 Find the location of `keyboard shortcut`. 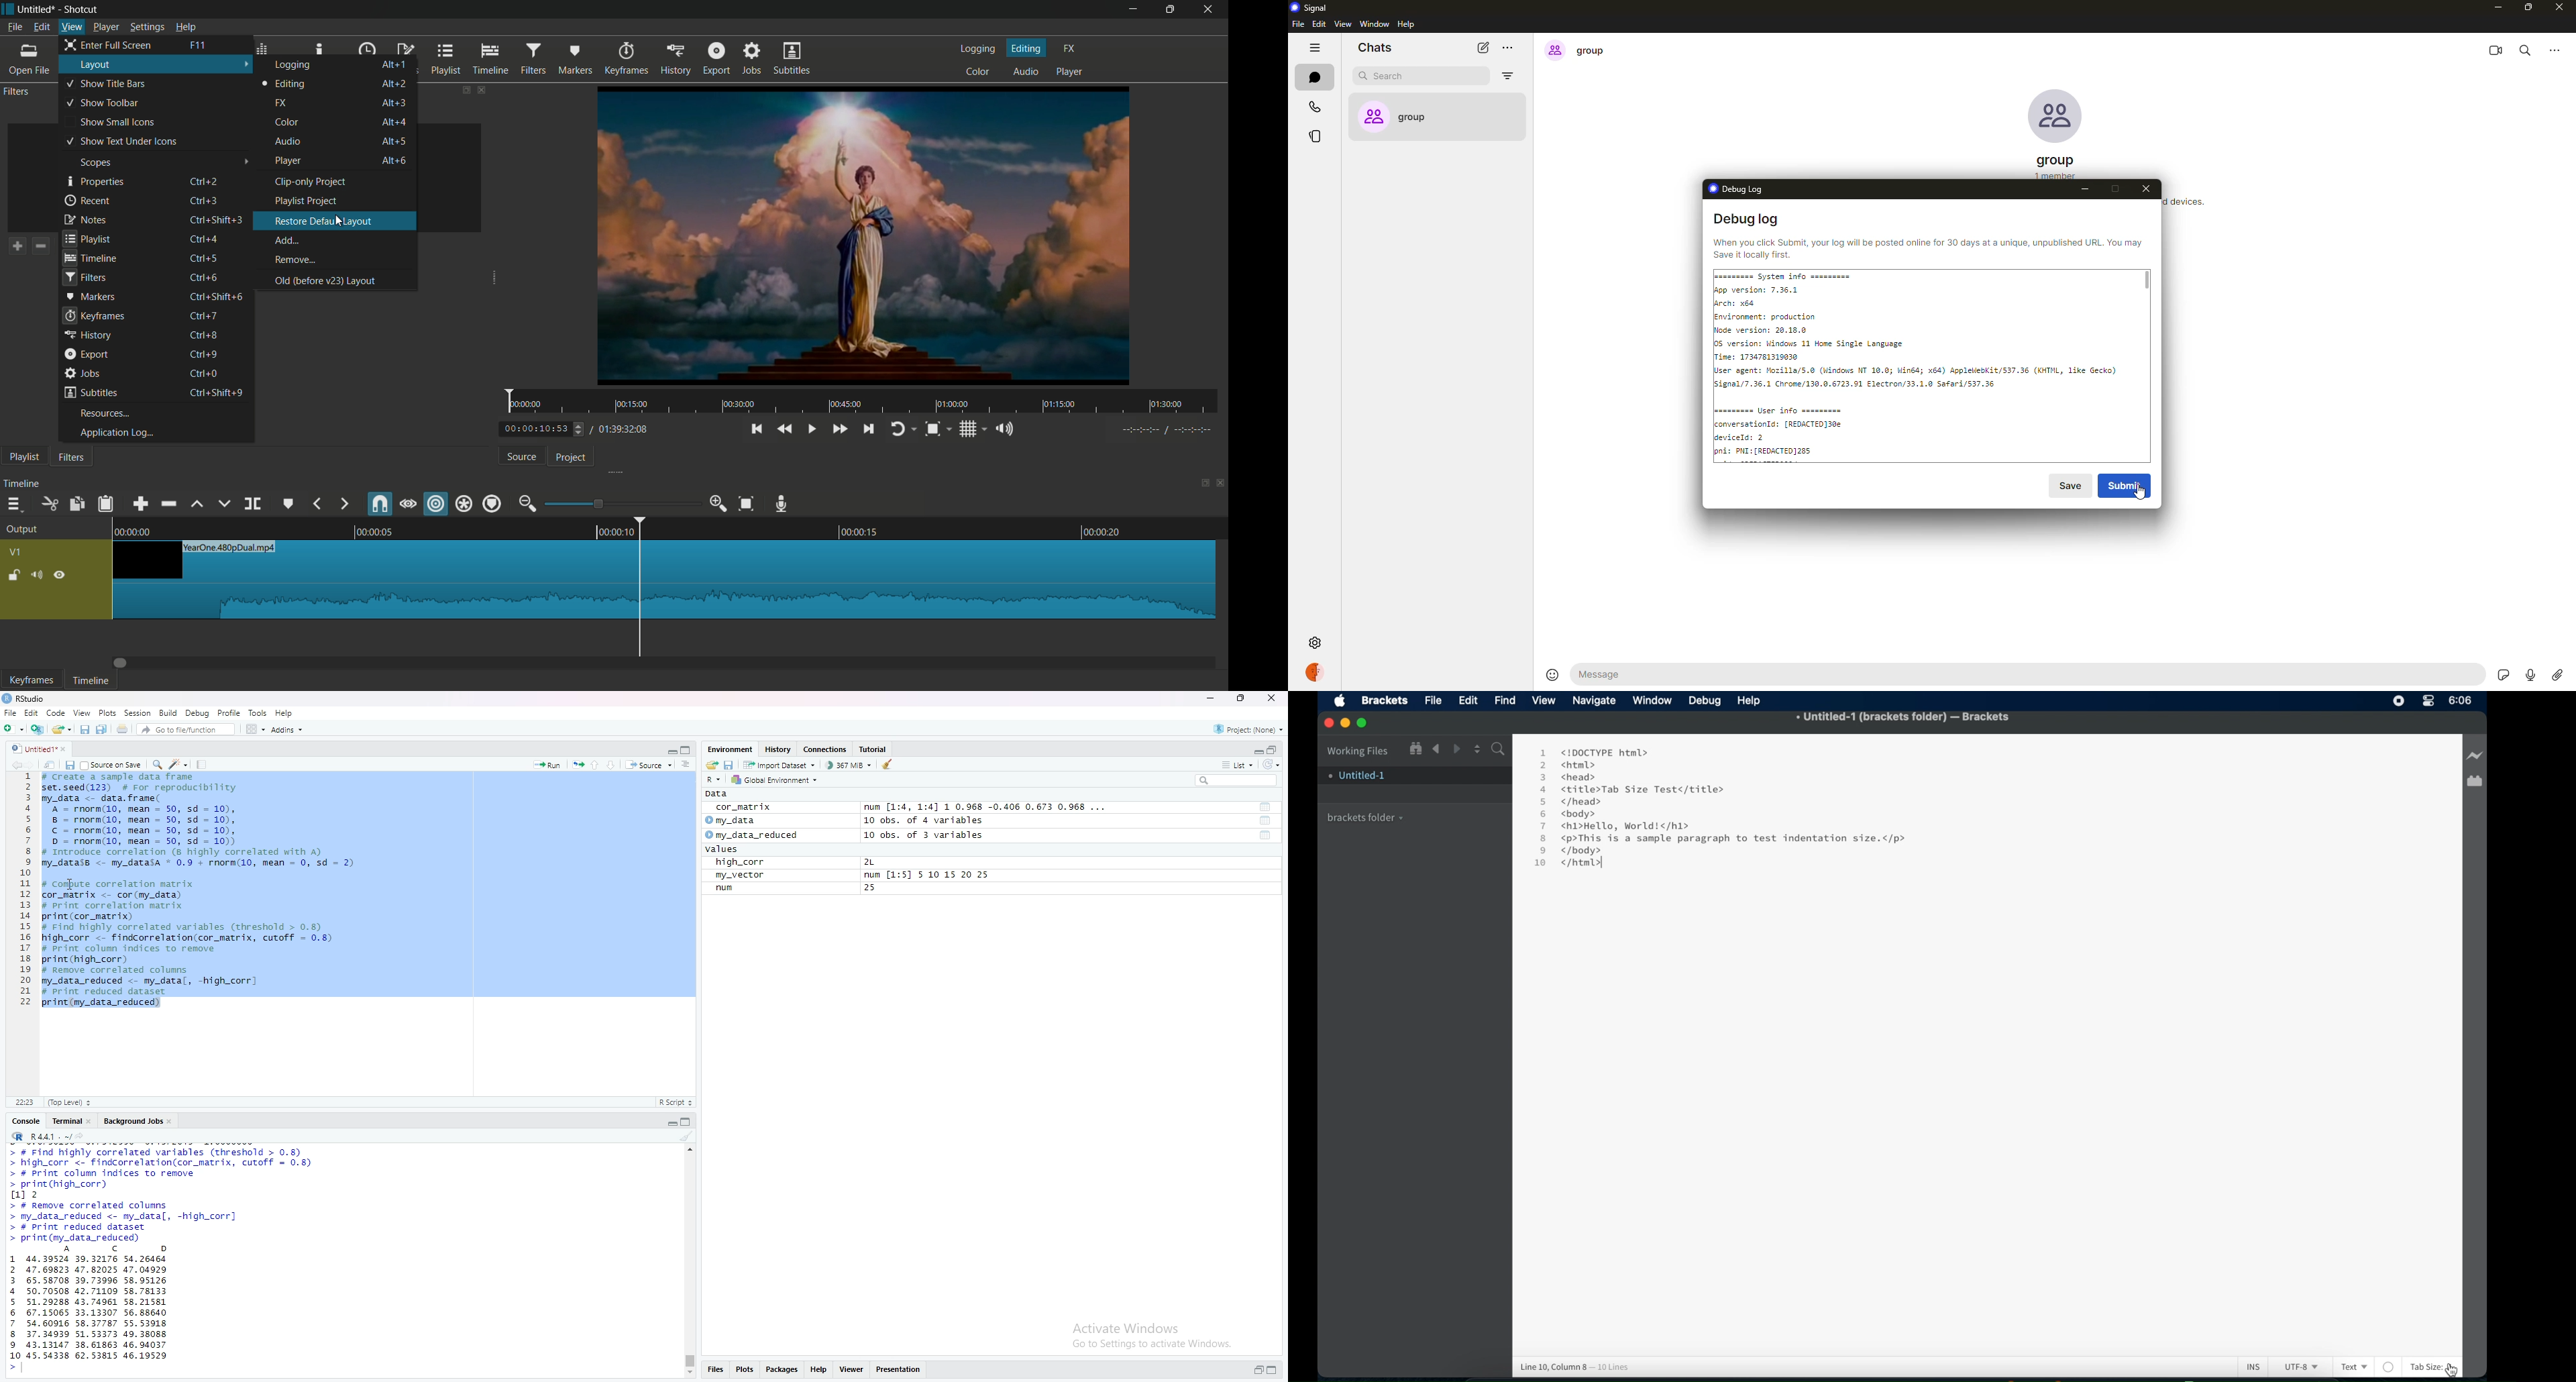

keyboard shortcut is located at coordinates (394, 121).